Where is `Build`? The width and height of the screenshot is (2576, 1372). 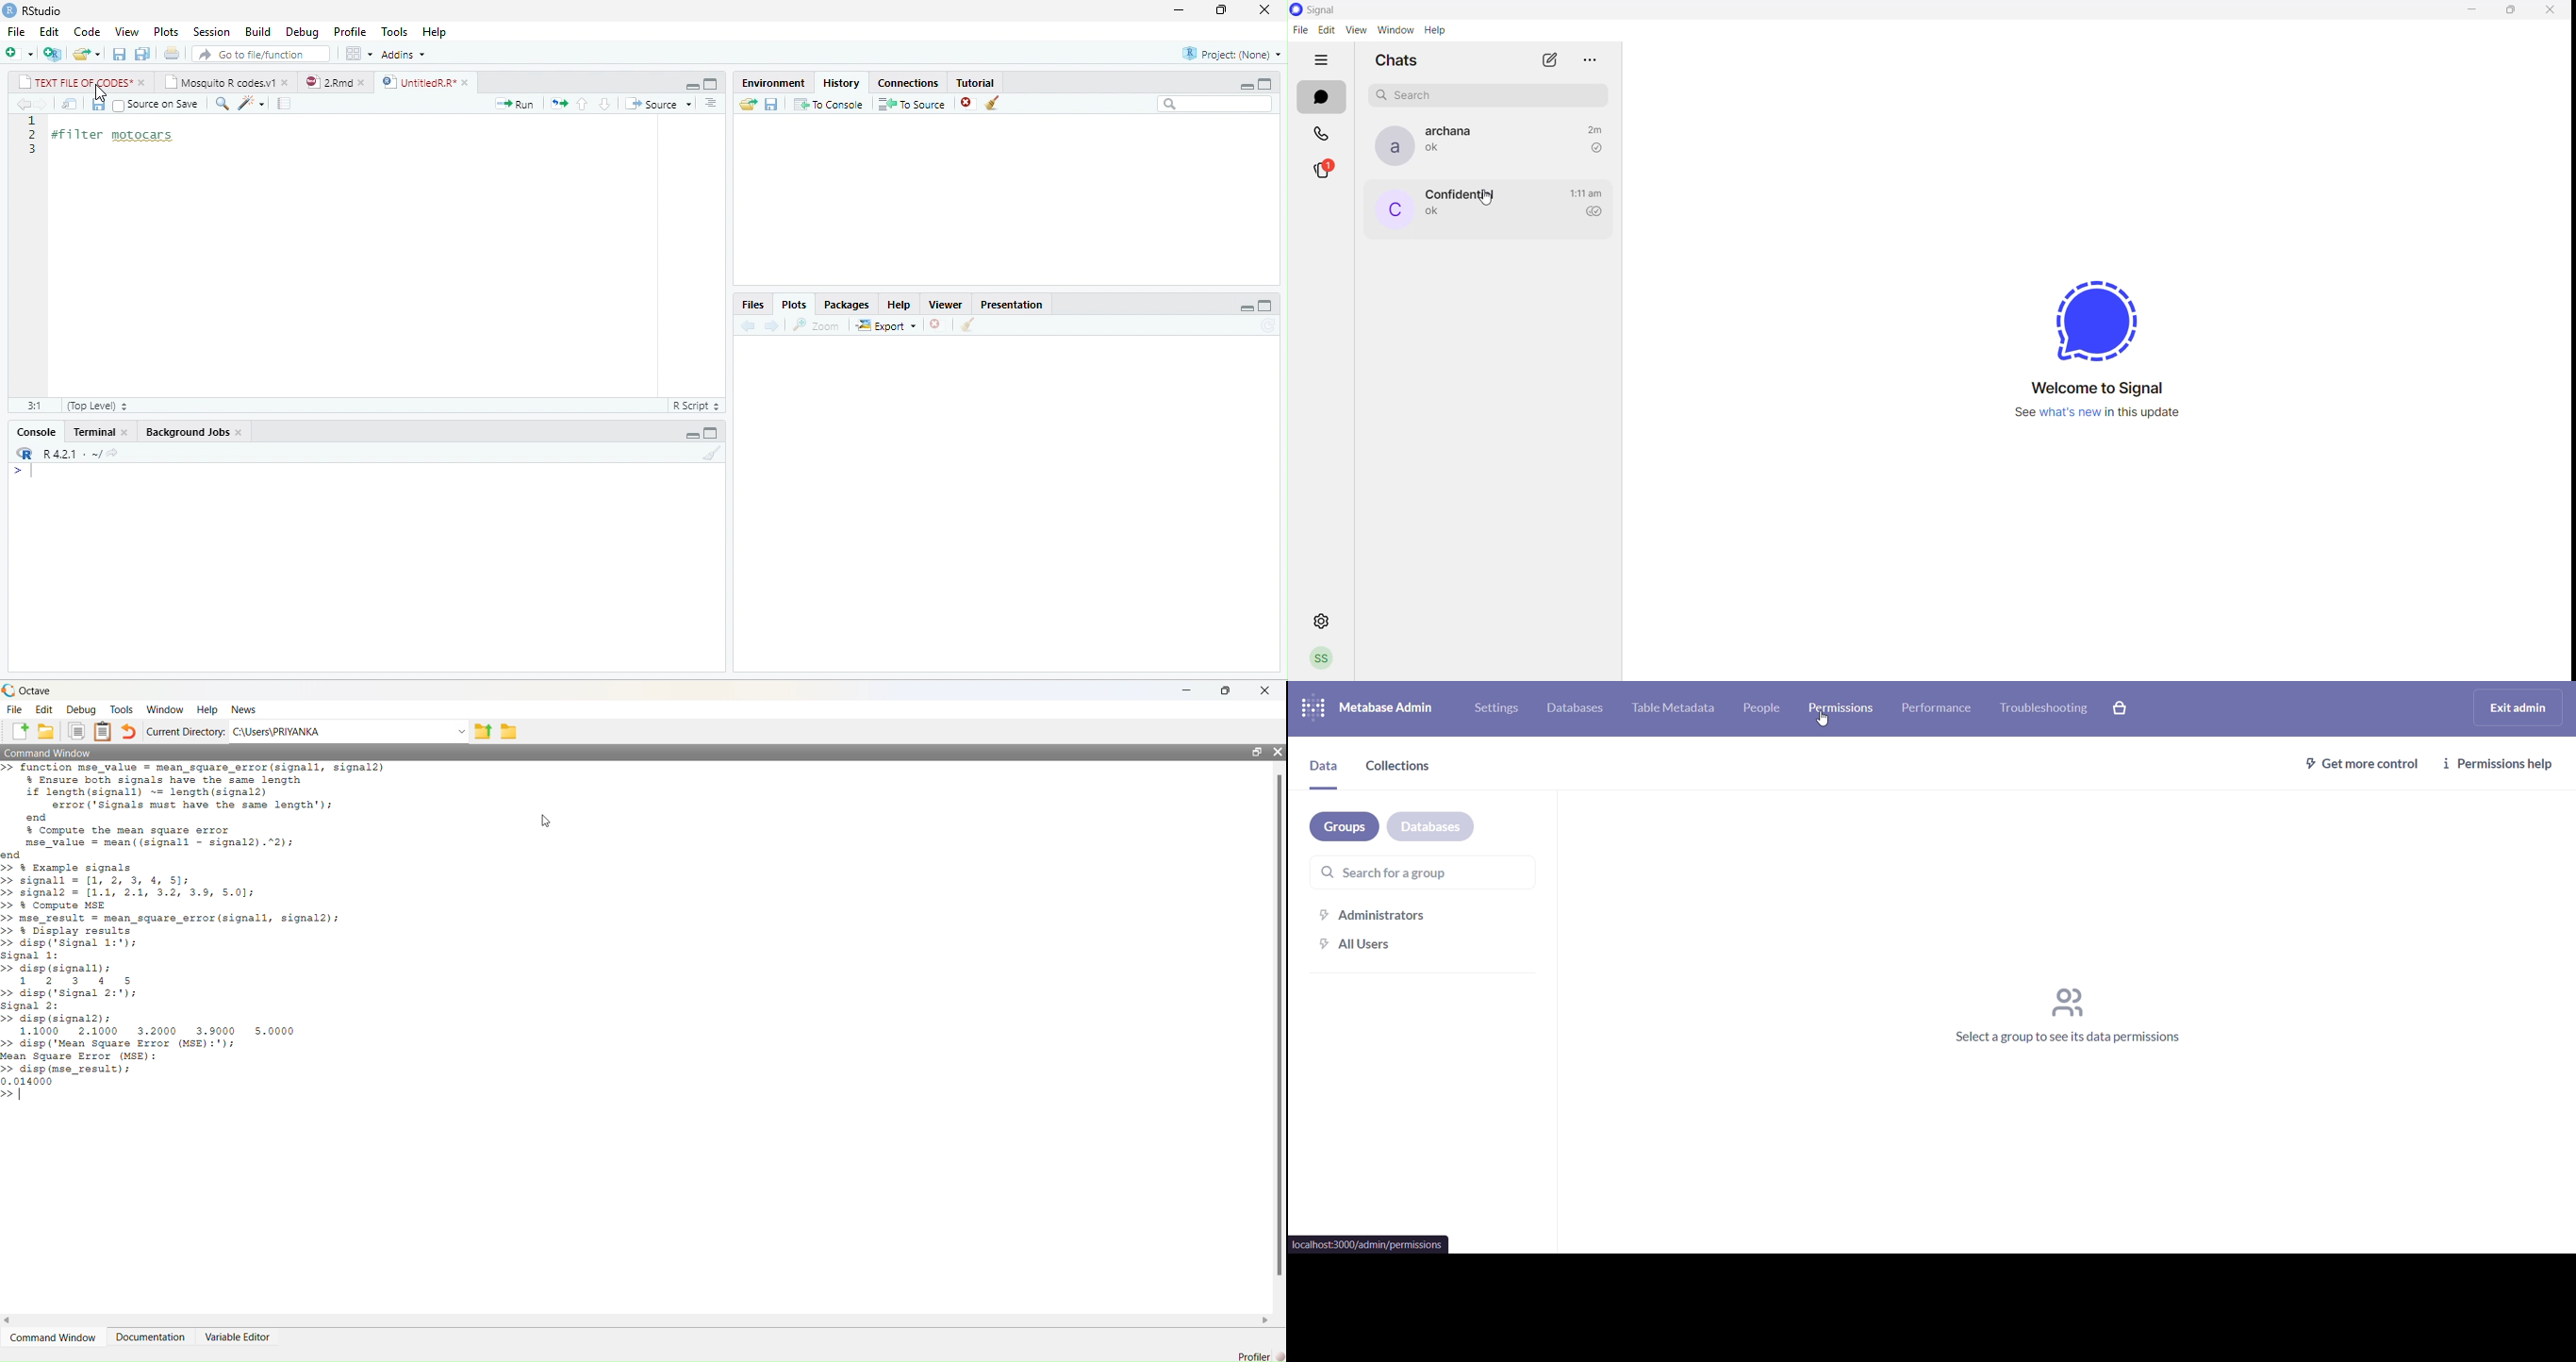 Build is located at coordinates (257, 31).